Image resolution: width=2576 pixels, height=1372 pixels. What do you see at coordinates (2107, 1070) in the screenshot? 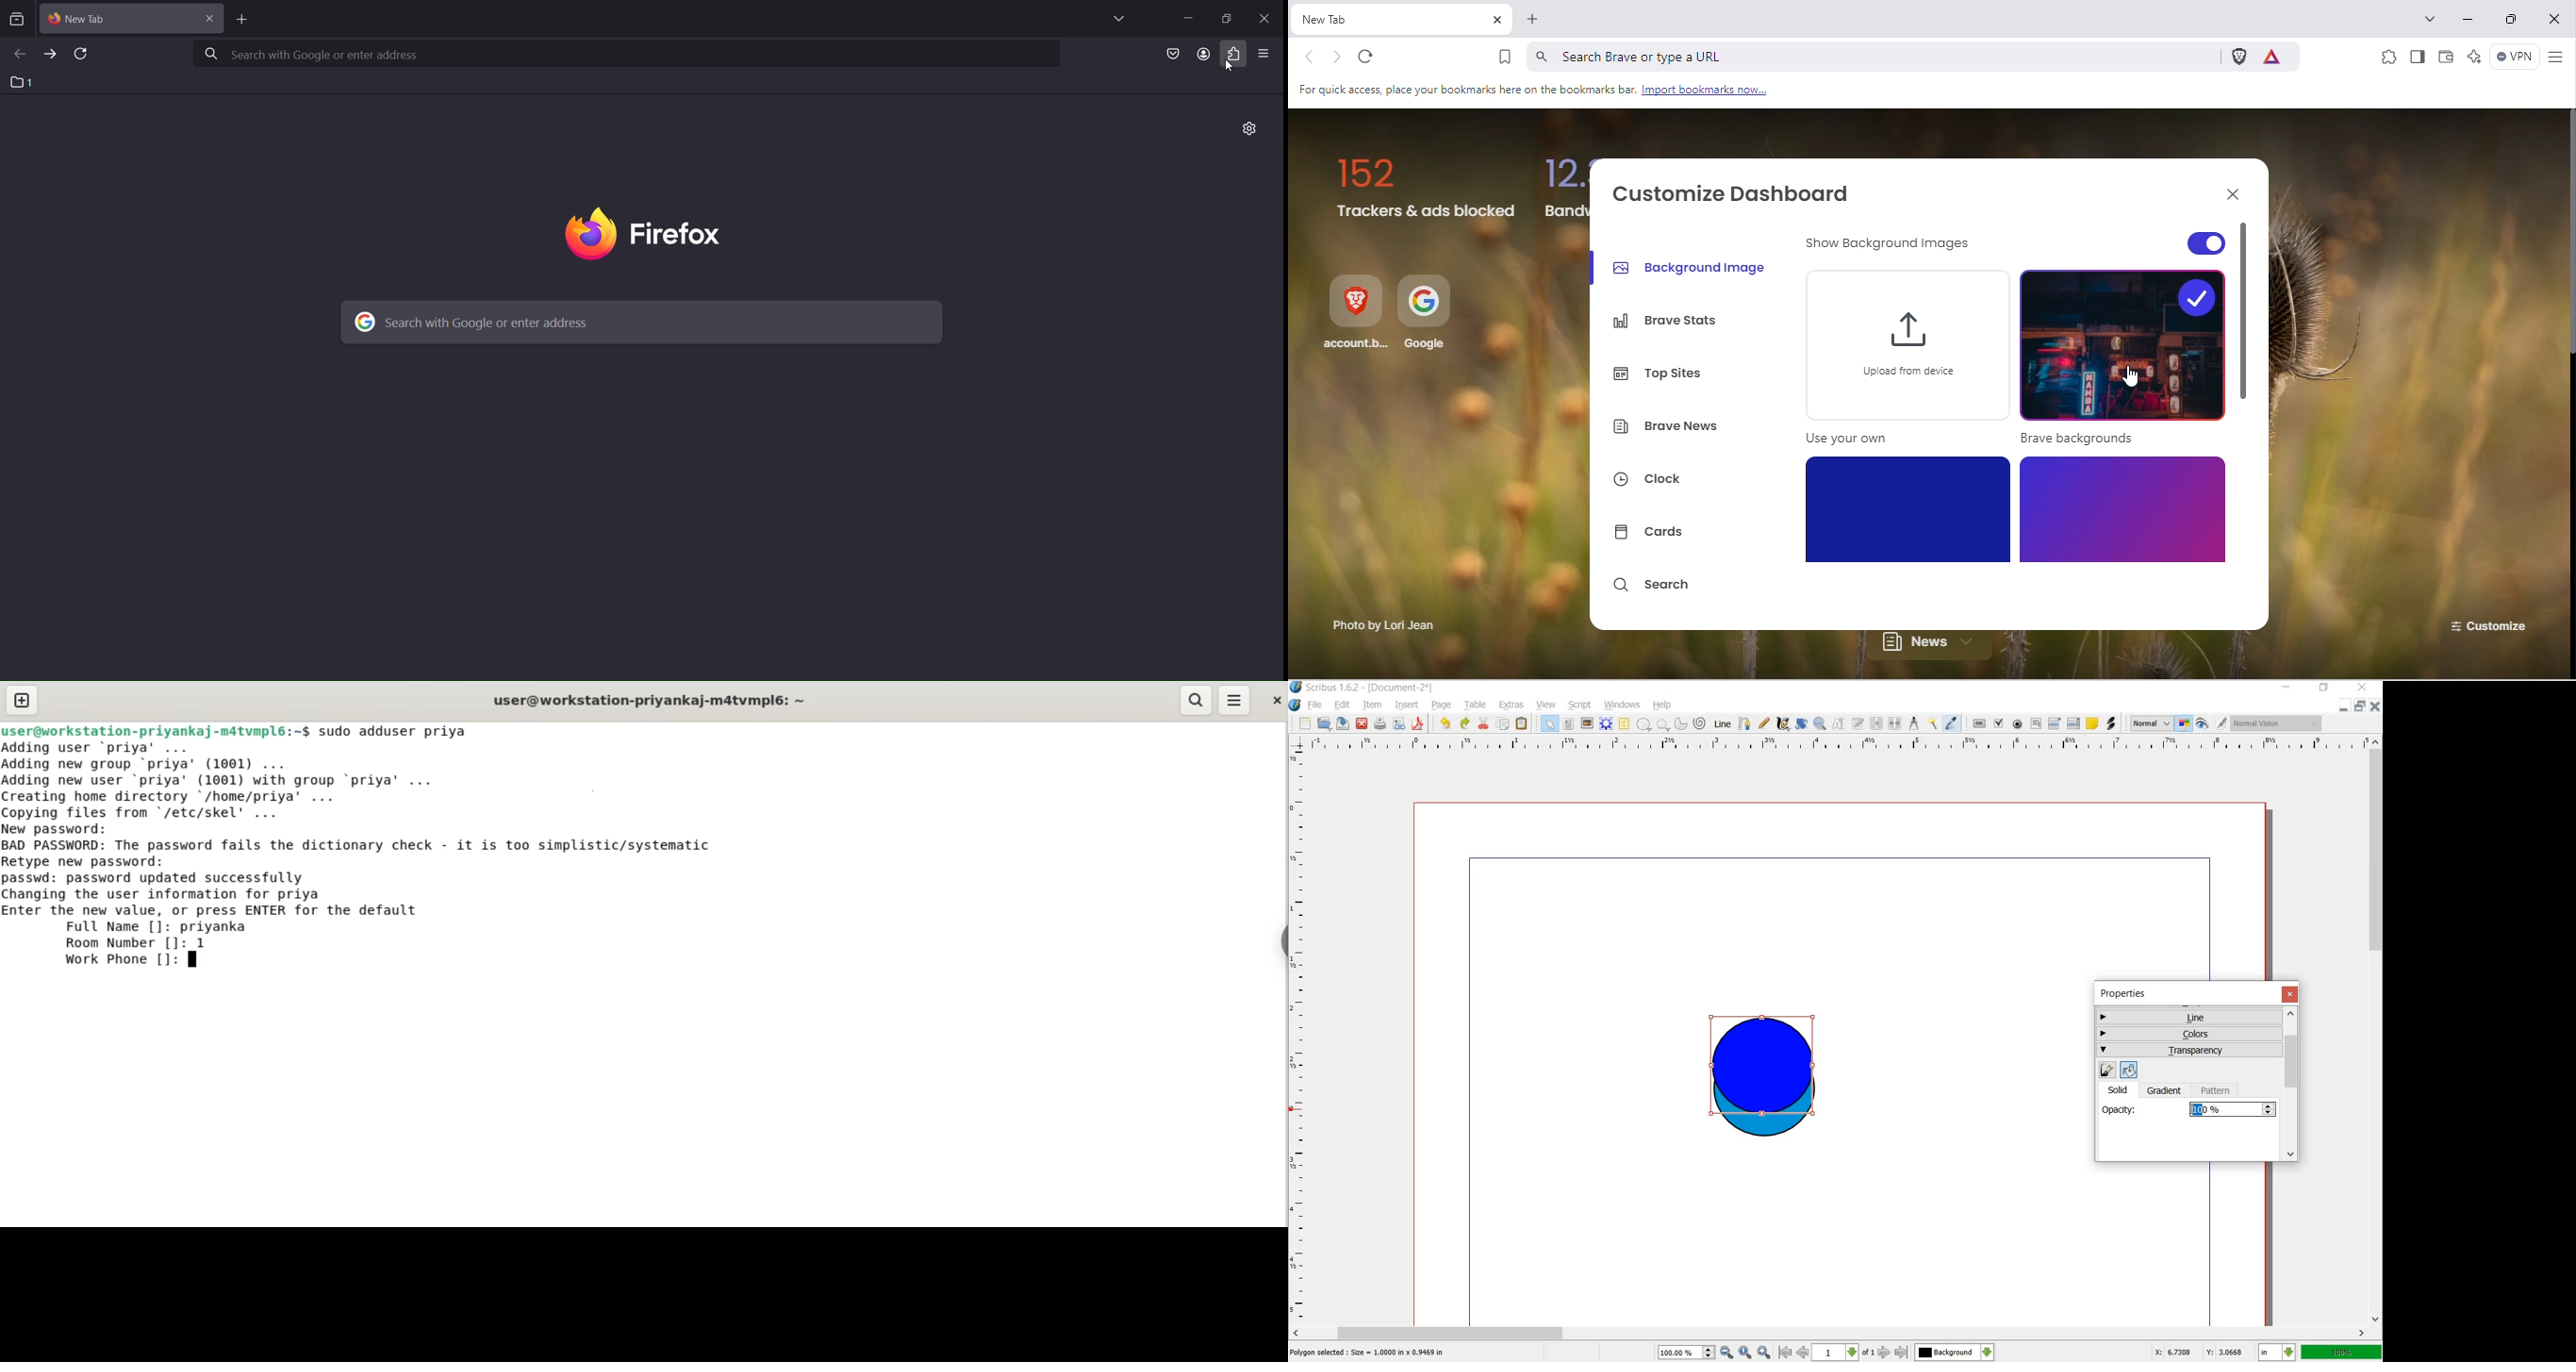
I see `edit line color properties` at bounding box center [2107, 1070].